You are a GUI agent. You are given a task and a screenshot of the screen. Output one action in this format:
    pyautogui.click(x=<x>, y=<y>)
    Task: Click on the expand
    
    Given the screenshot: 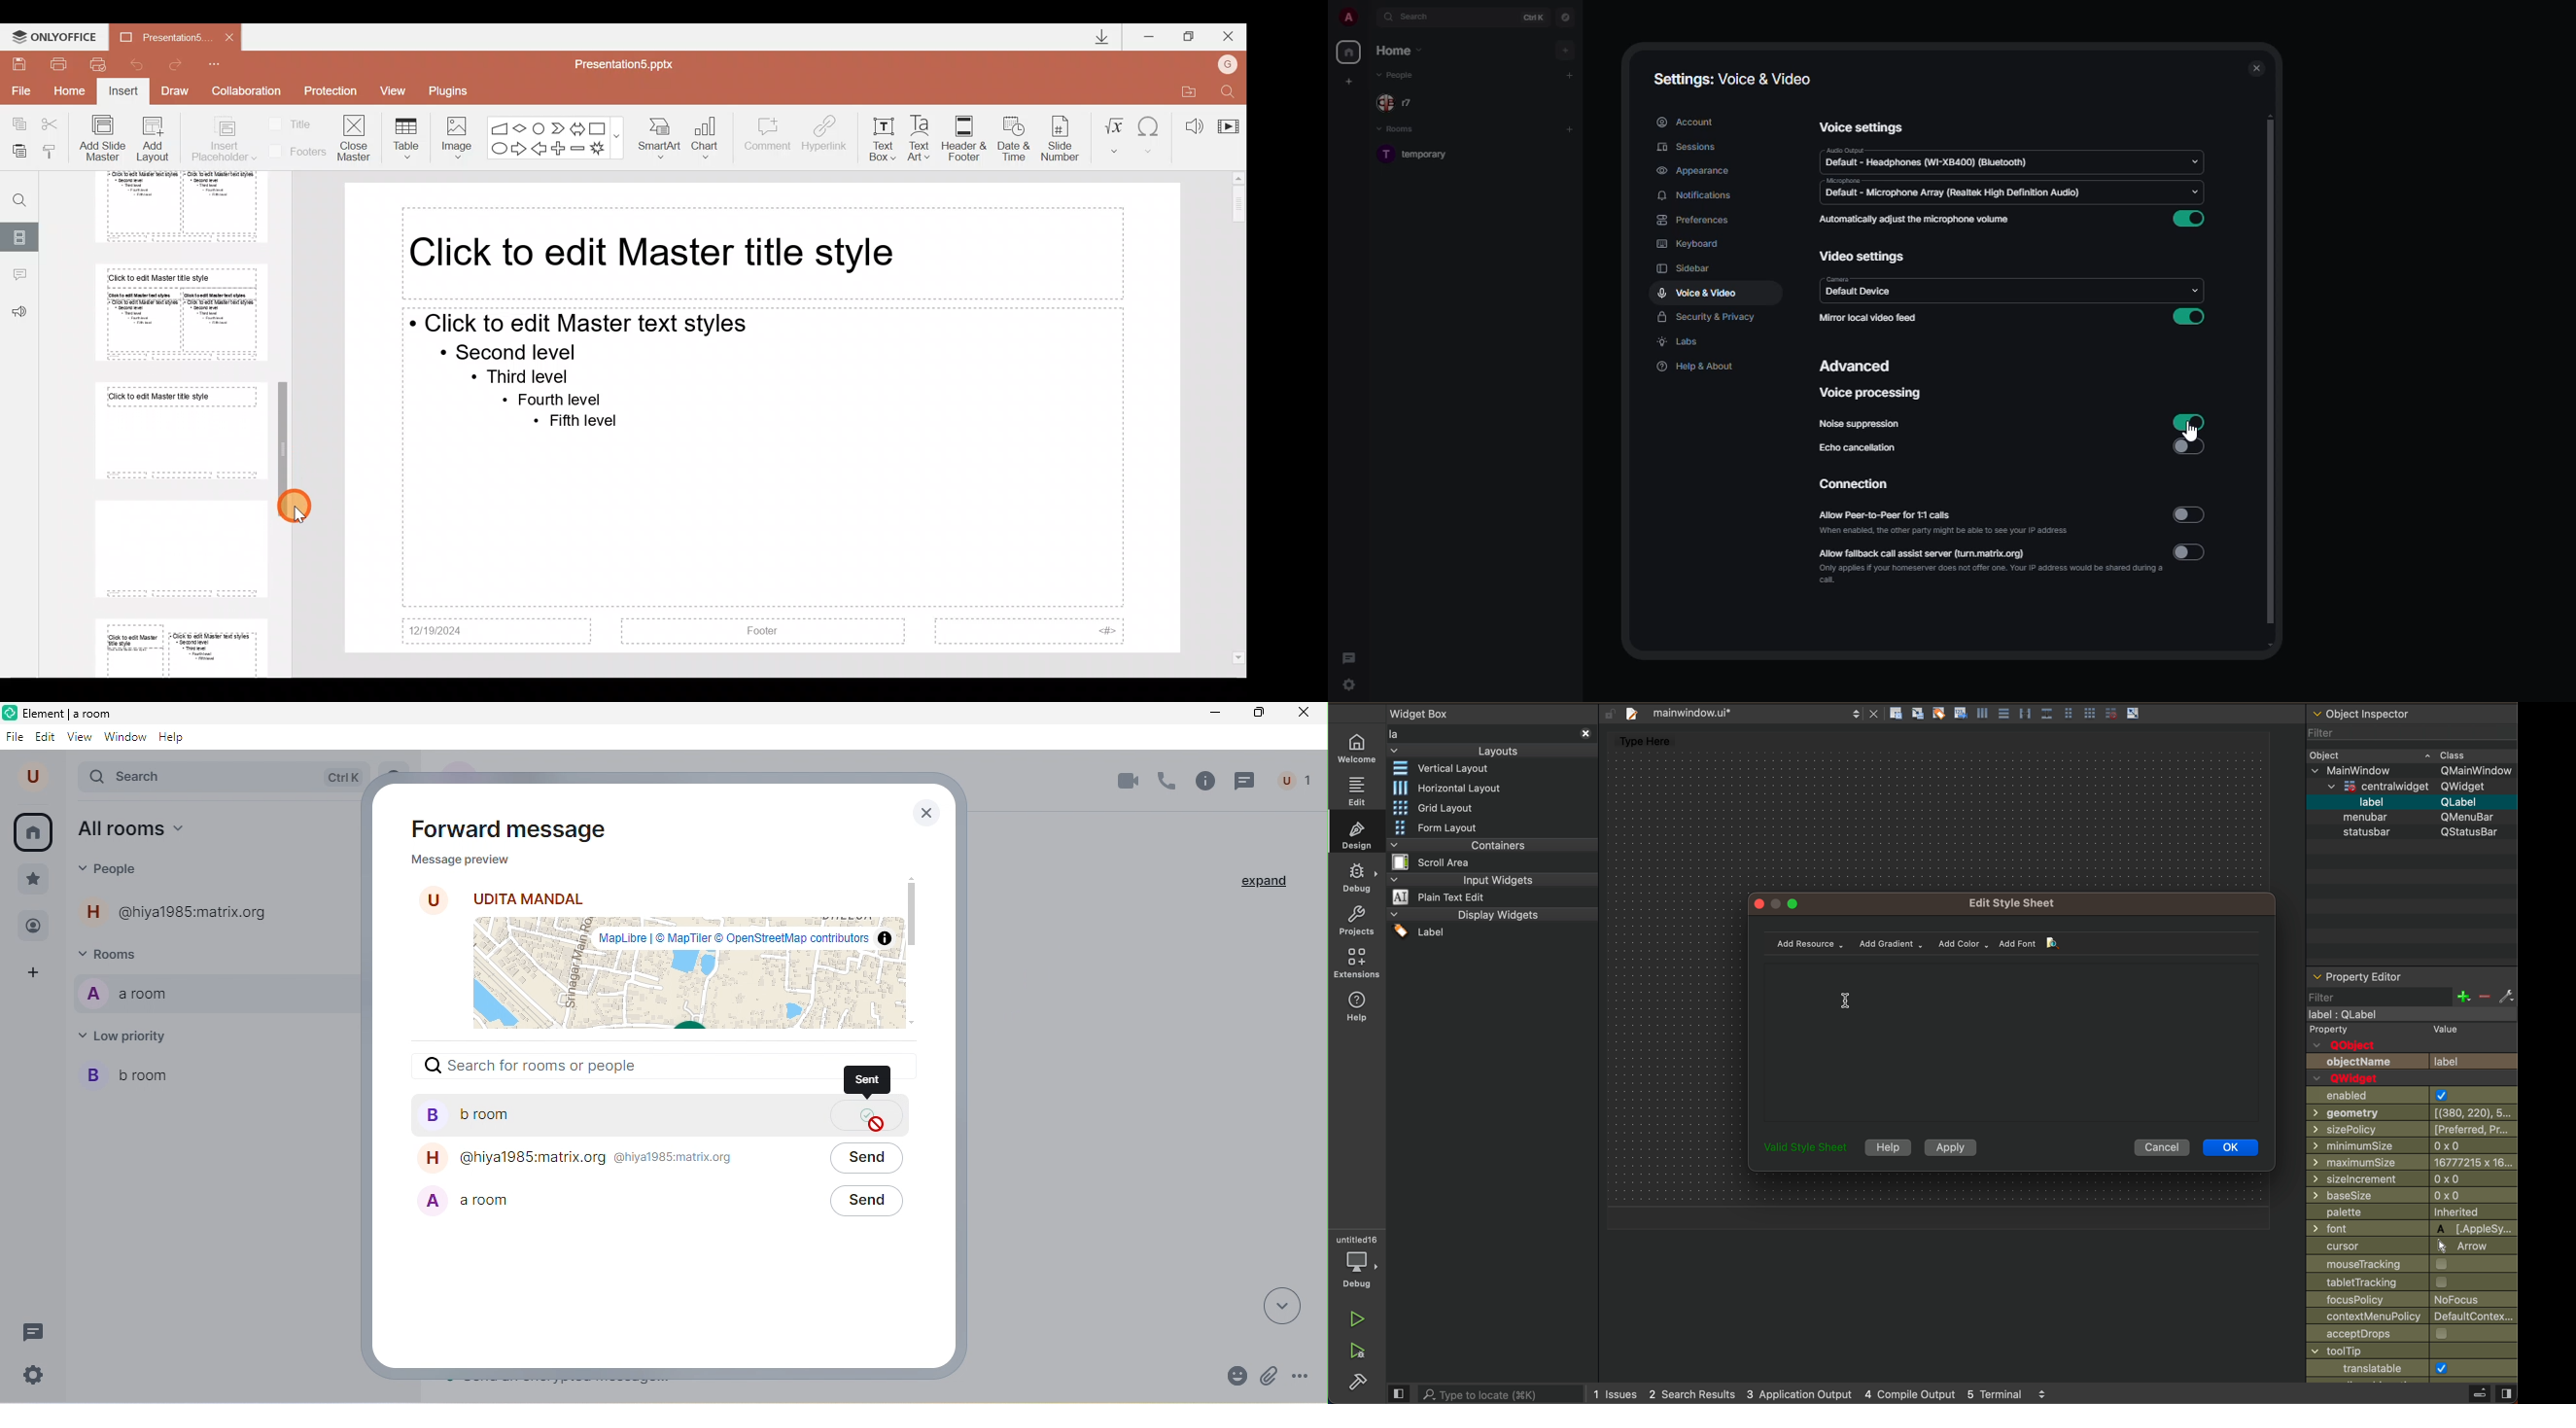 What is the action you would take?
    pyautogui.click(x=1372, y=17)
    